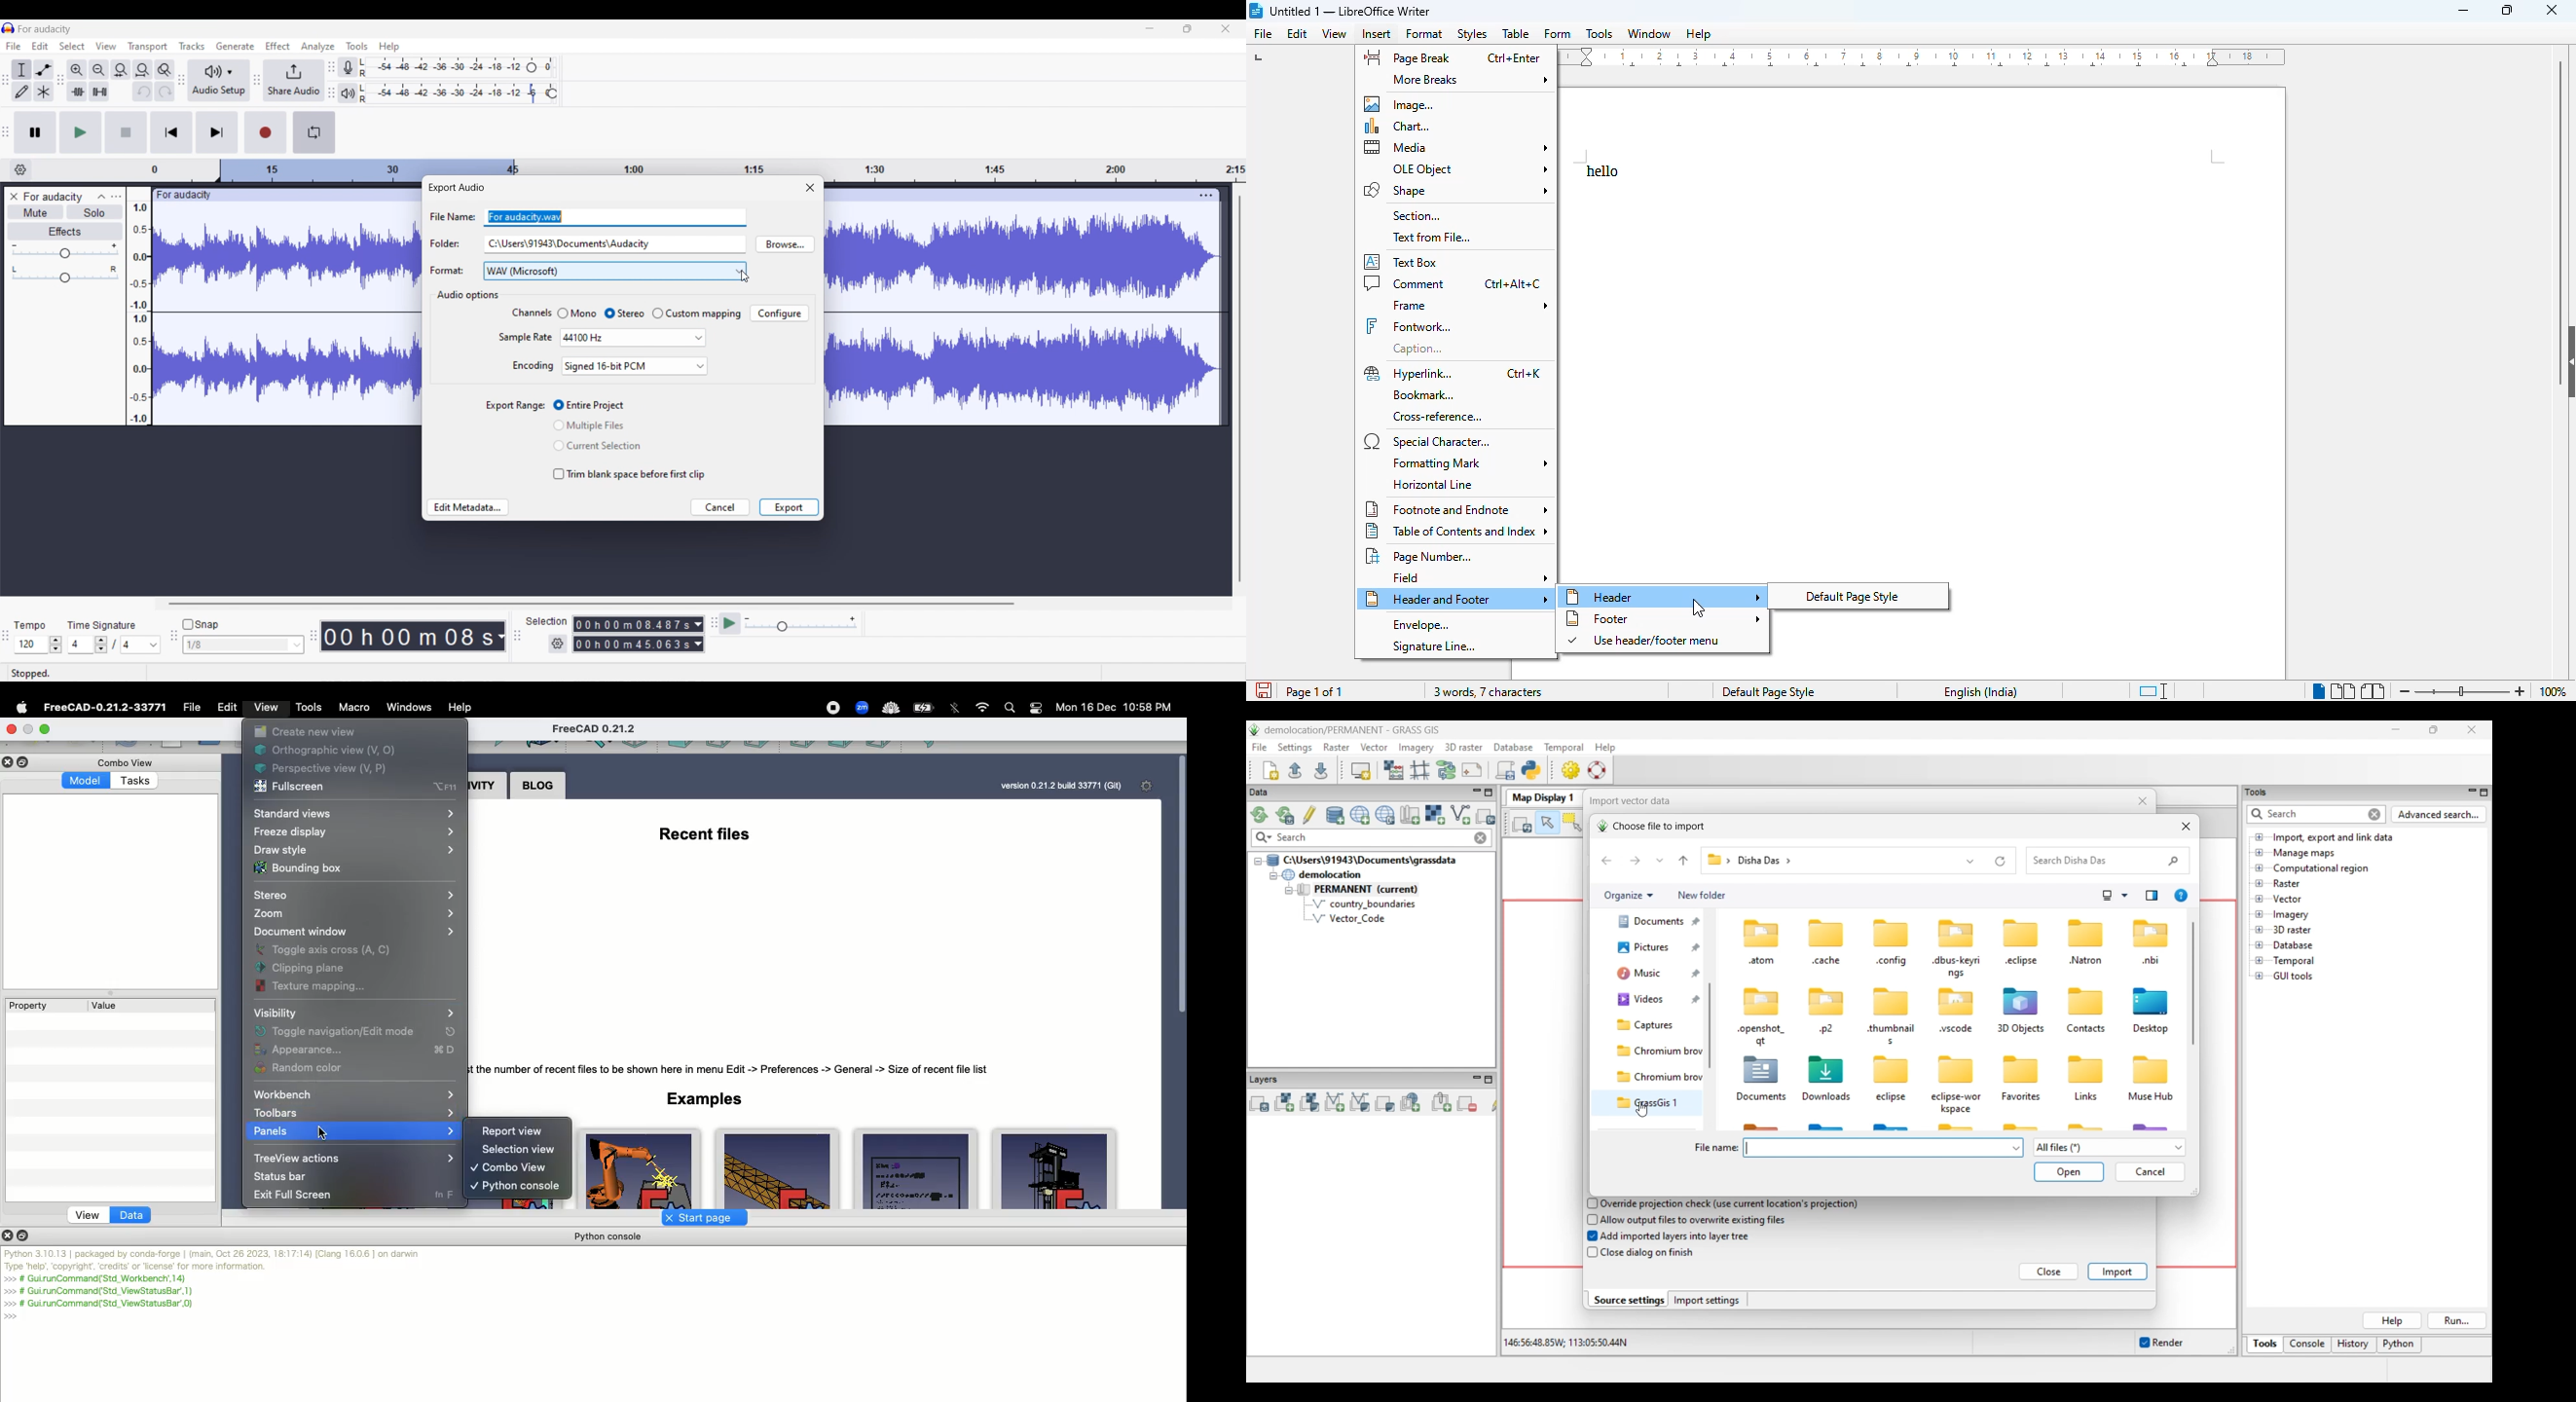  What do you see at coordinates (596, 729) in the screenshot?
I see `FreeCAD 0.21.2` at bounding box center [596, 729].